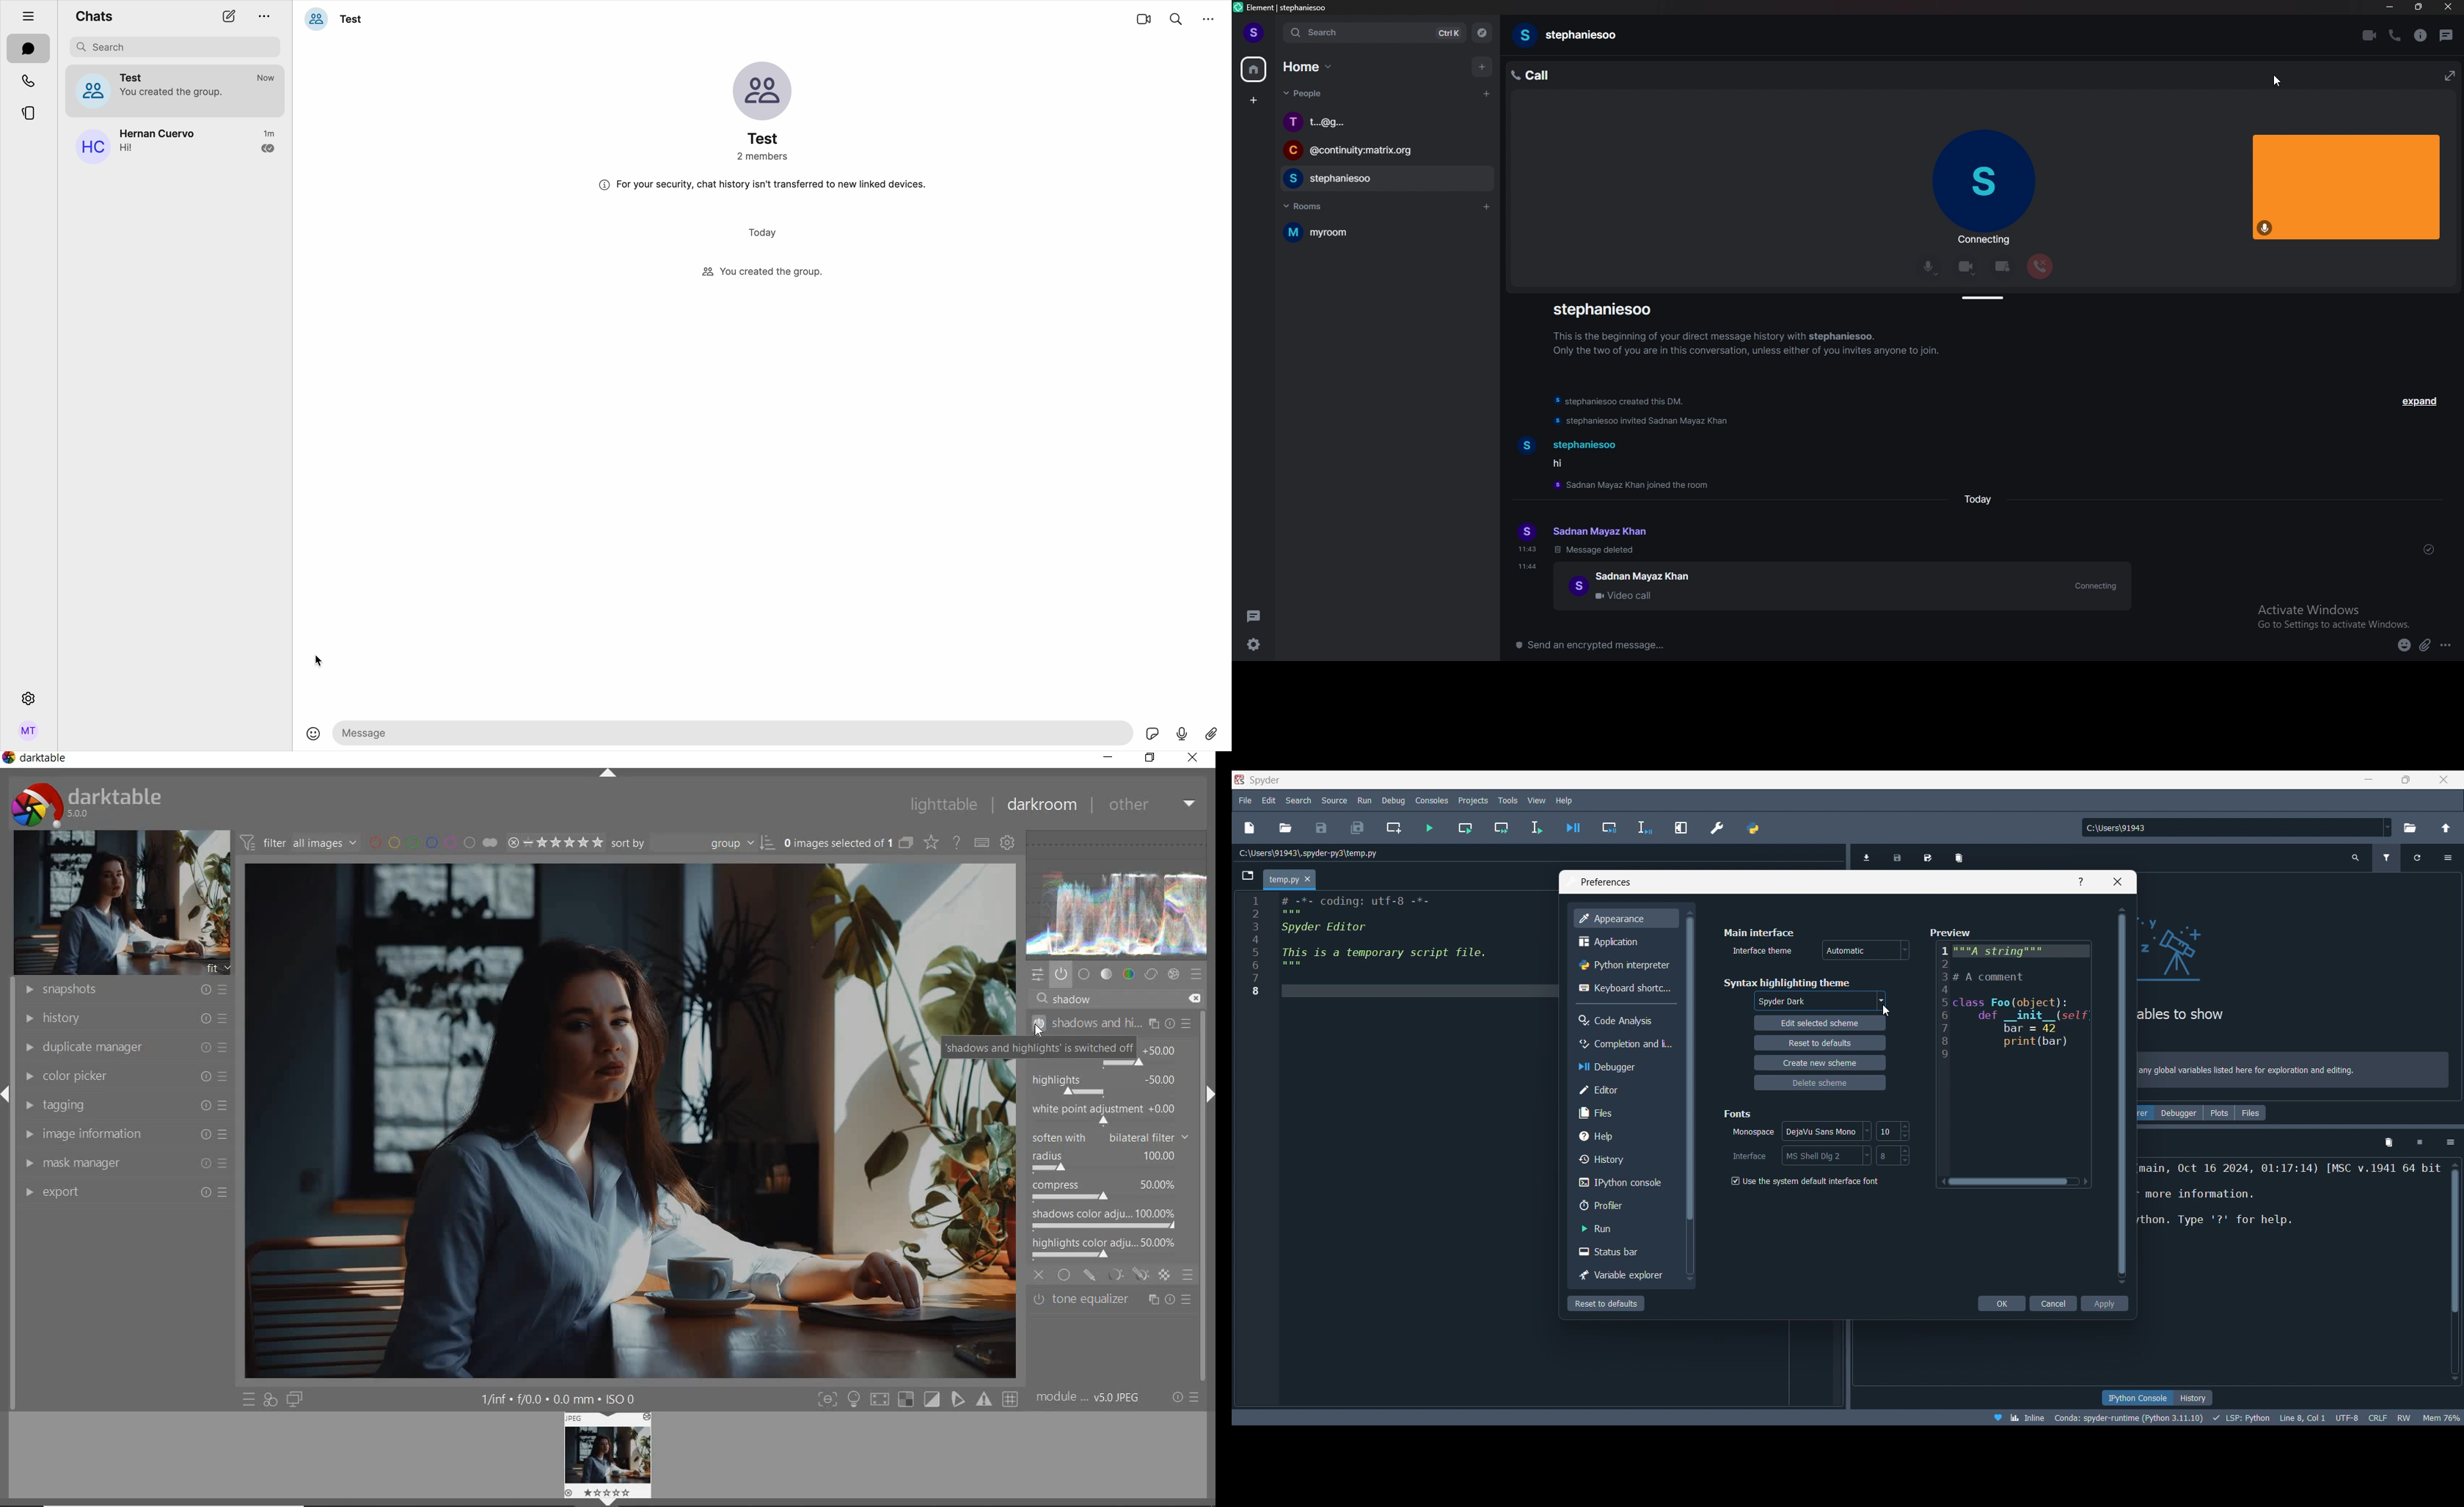  I want to click on Save file, so click(1322, 828).